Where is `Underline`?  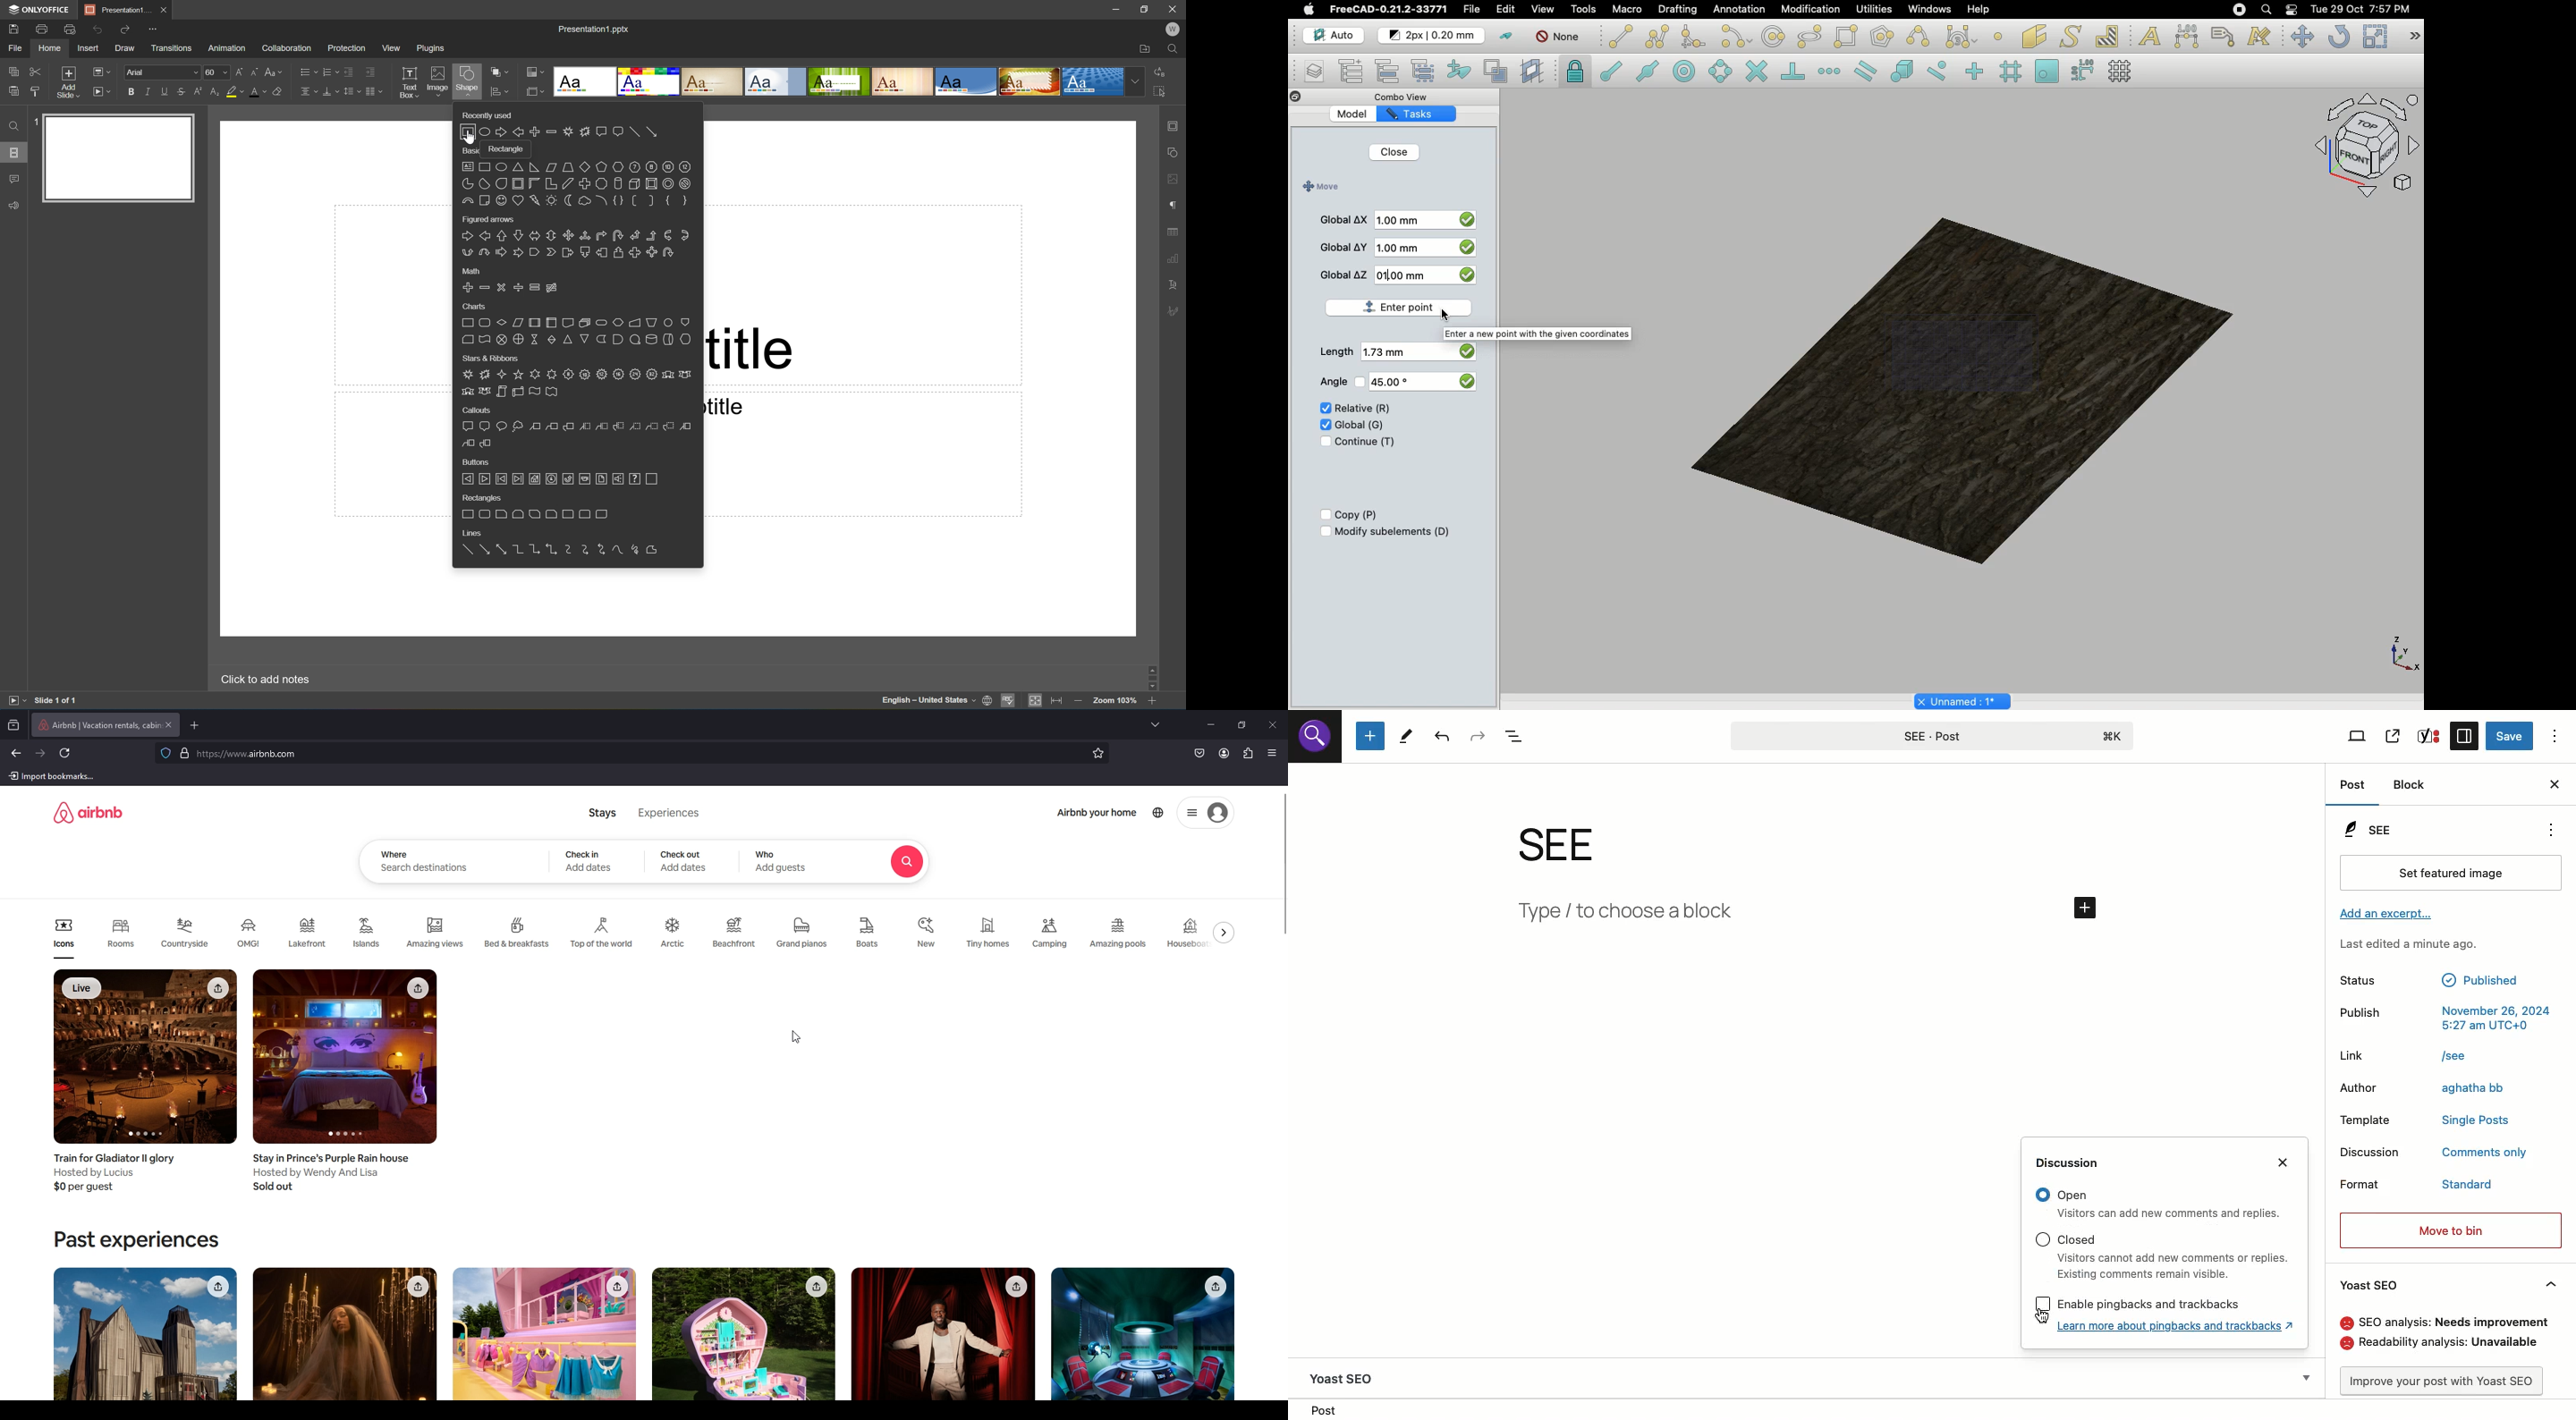
Underline is located at coordinates (164, 91).